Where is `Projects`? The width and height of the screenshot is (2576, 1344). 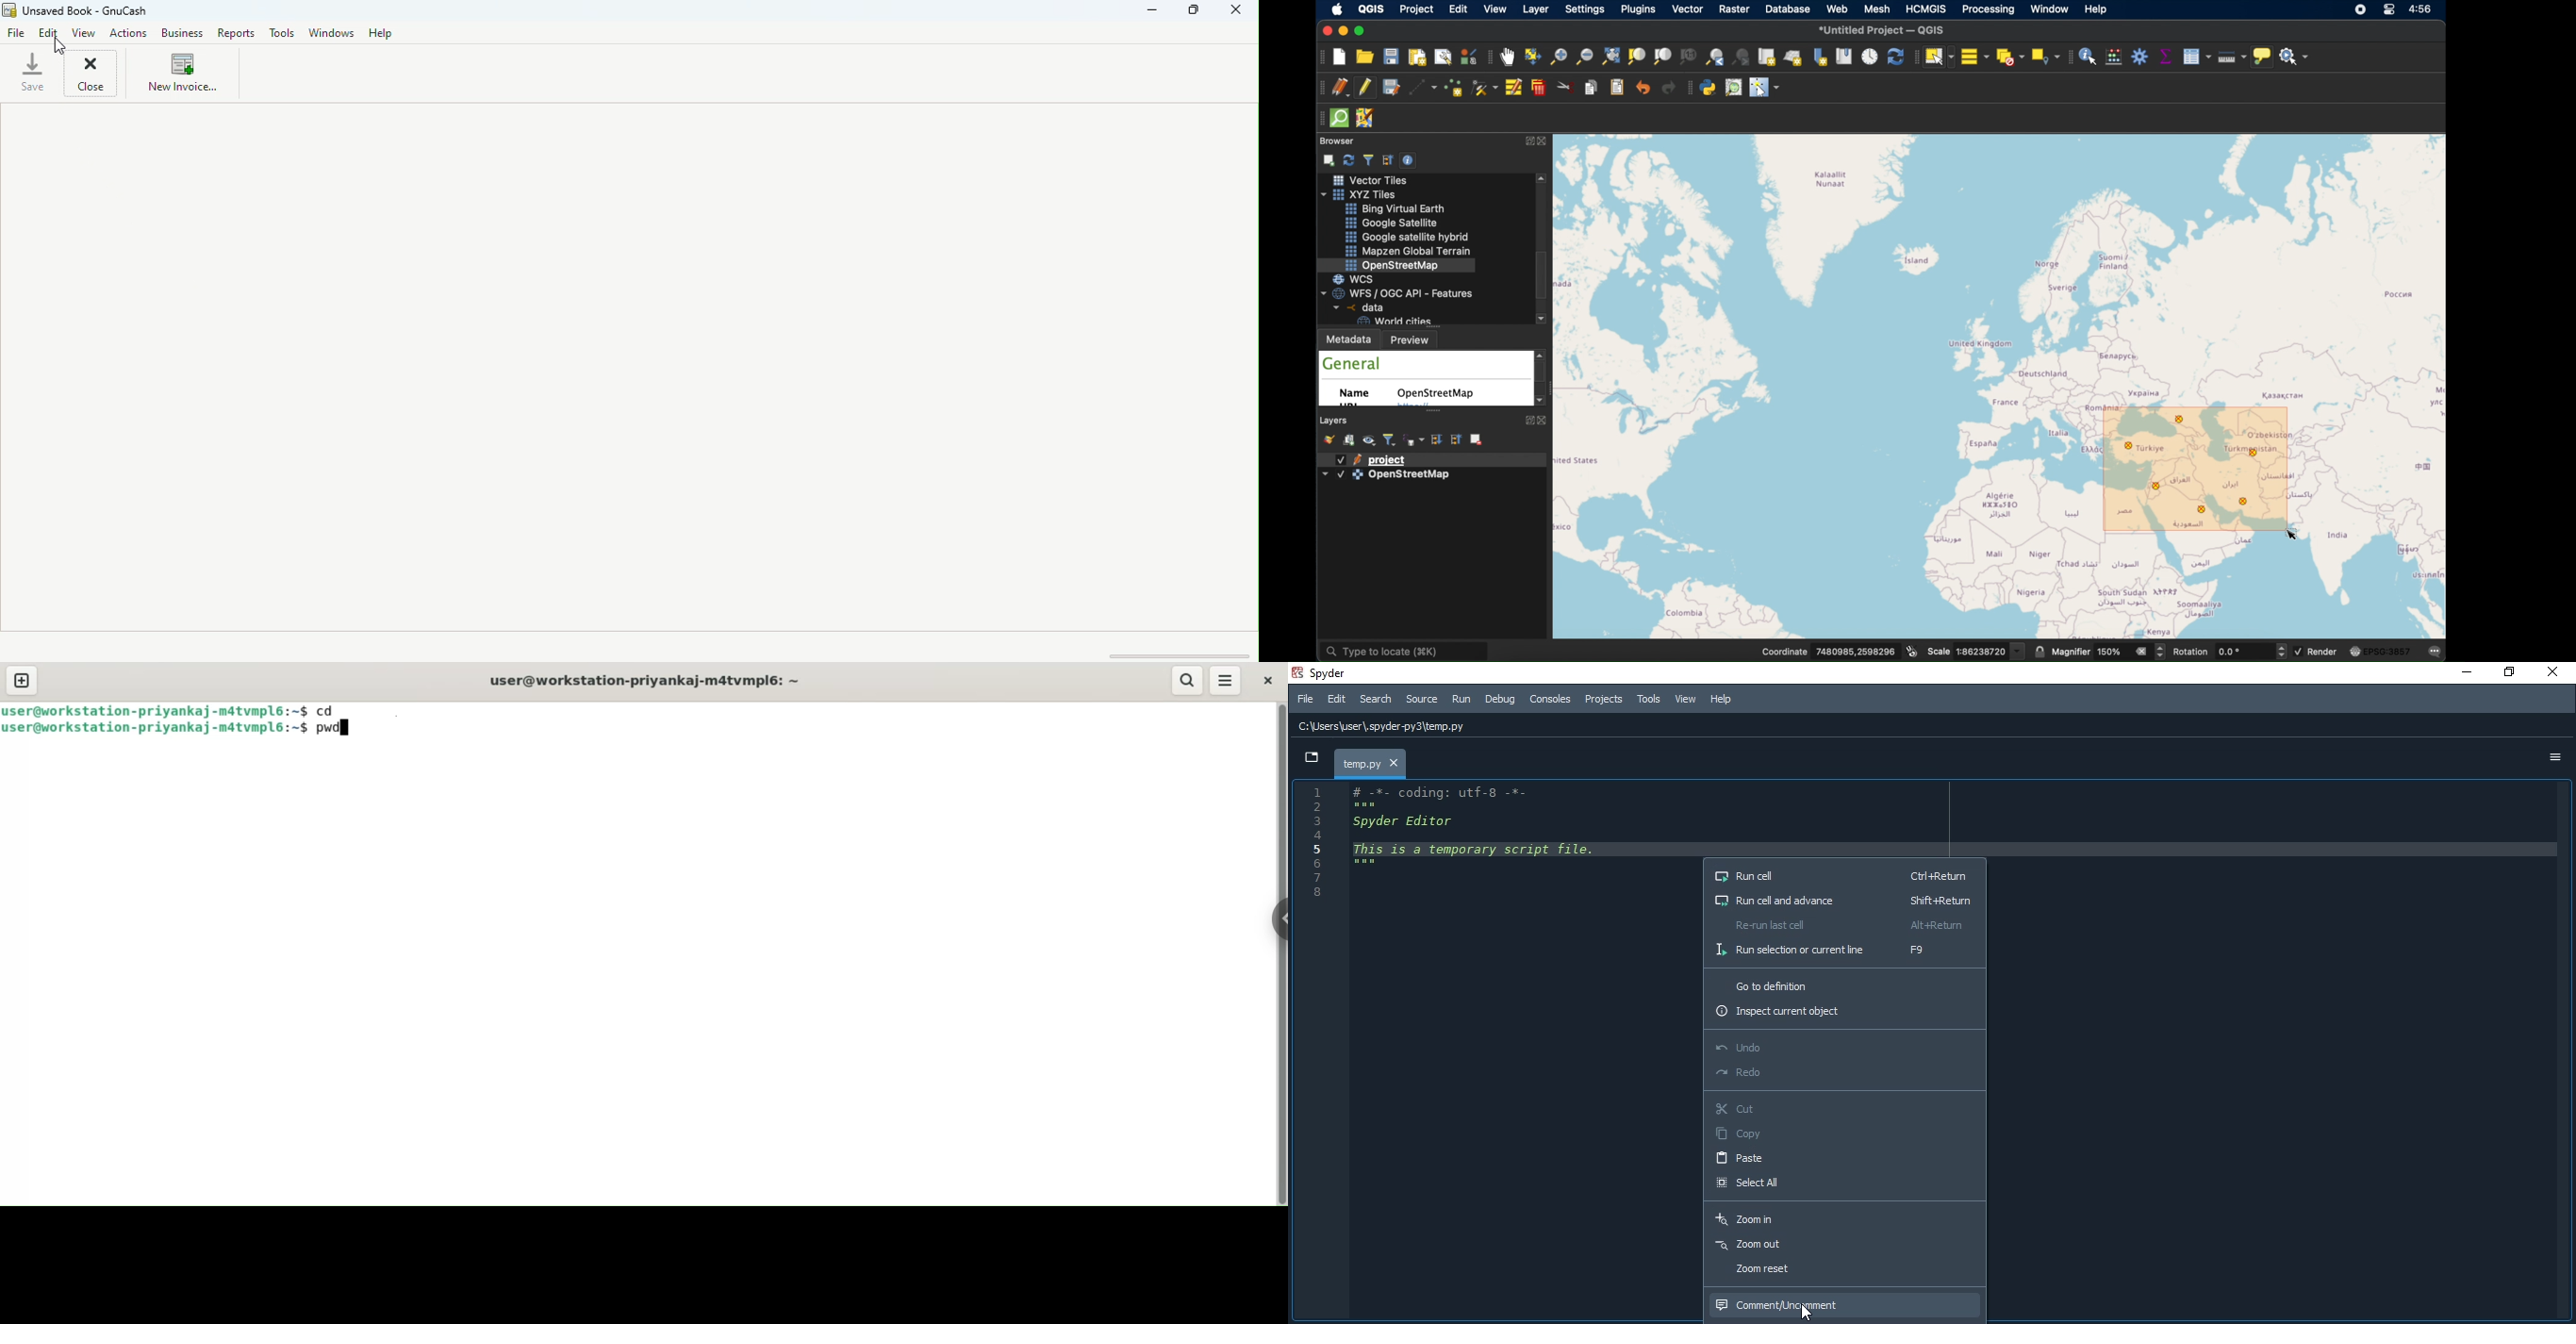 Projects is located at coordinates (1604, 701).